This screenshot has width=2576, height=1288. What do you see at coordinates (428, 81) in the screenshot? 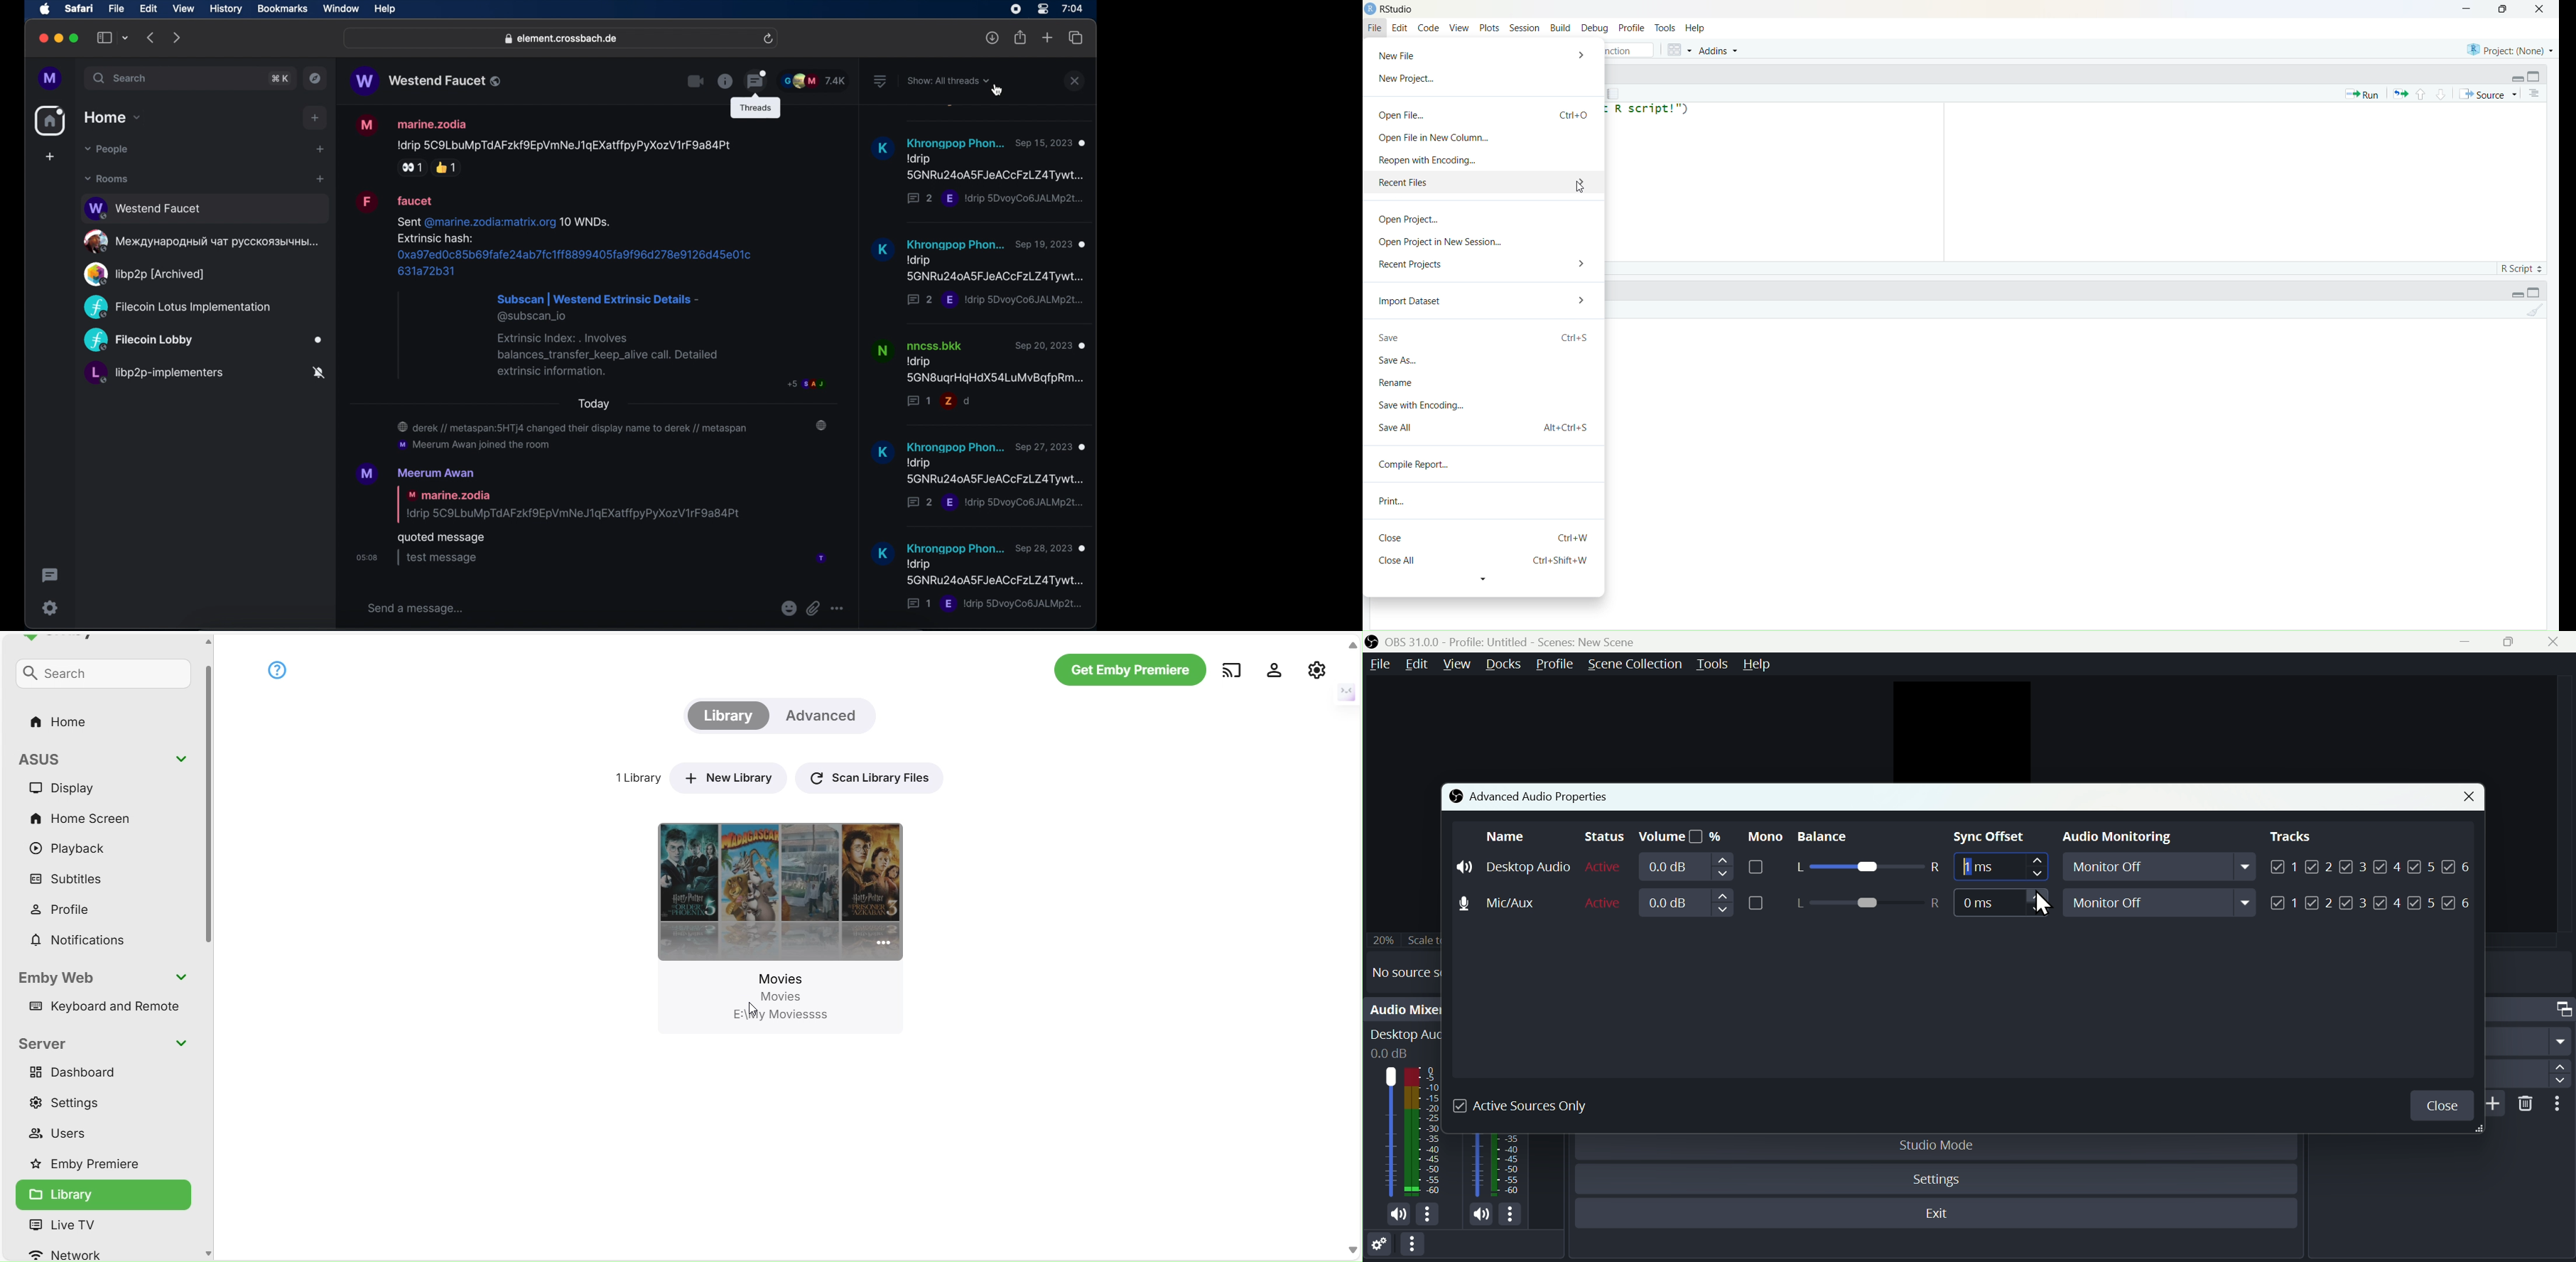
I see `public room name` at bounding box center [428, 81].